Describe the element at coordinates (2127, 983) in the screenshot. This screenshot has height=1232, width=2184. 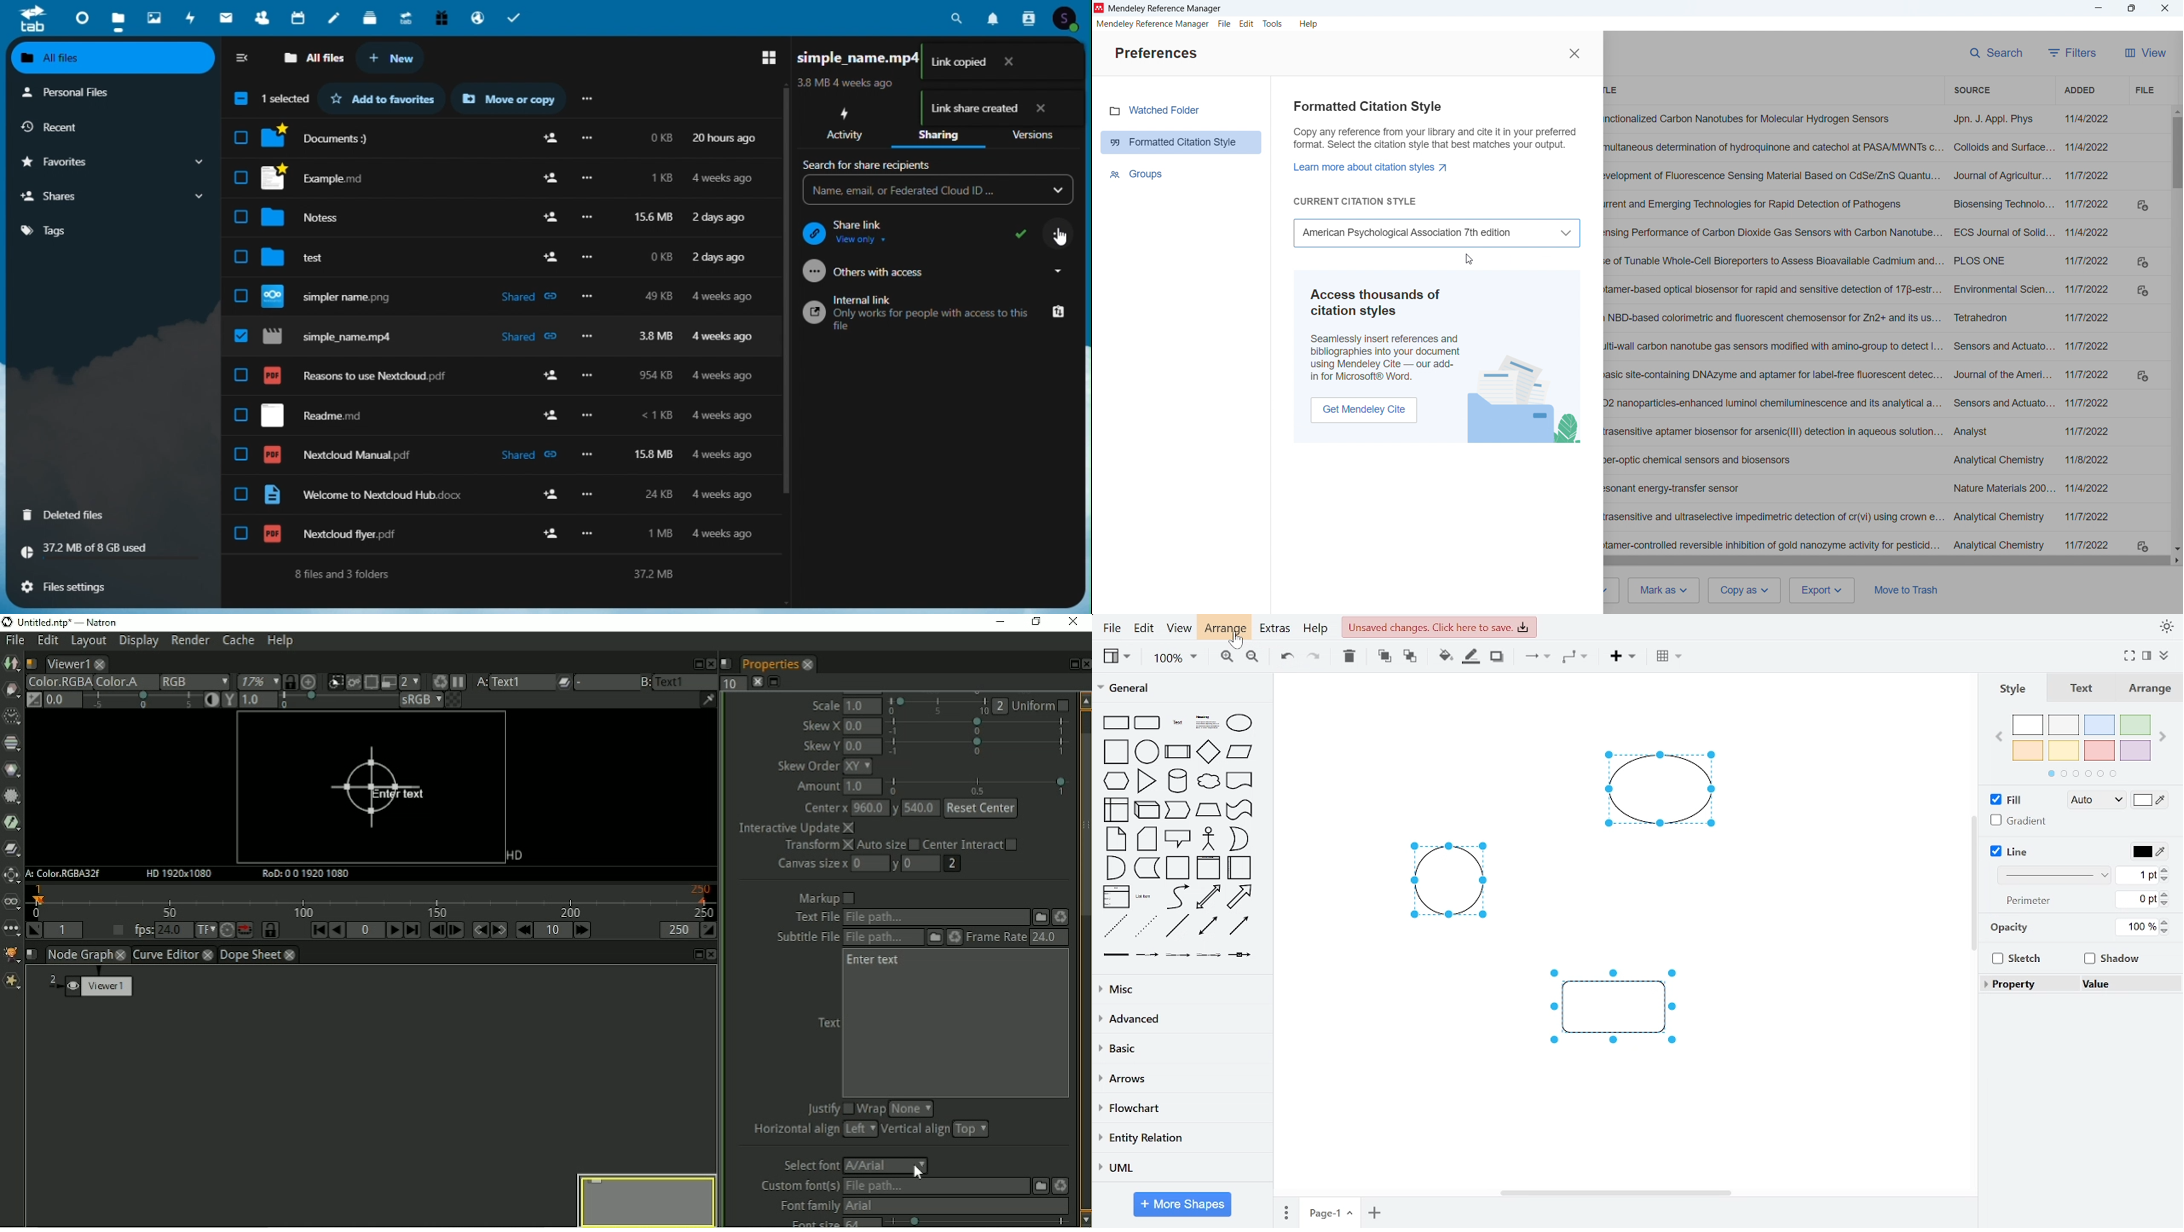
I see `value` at that location.